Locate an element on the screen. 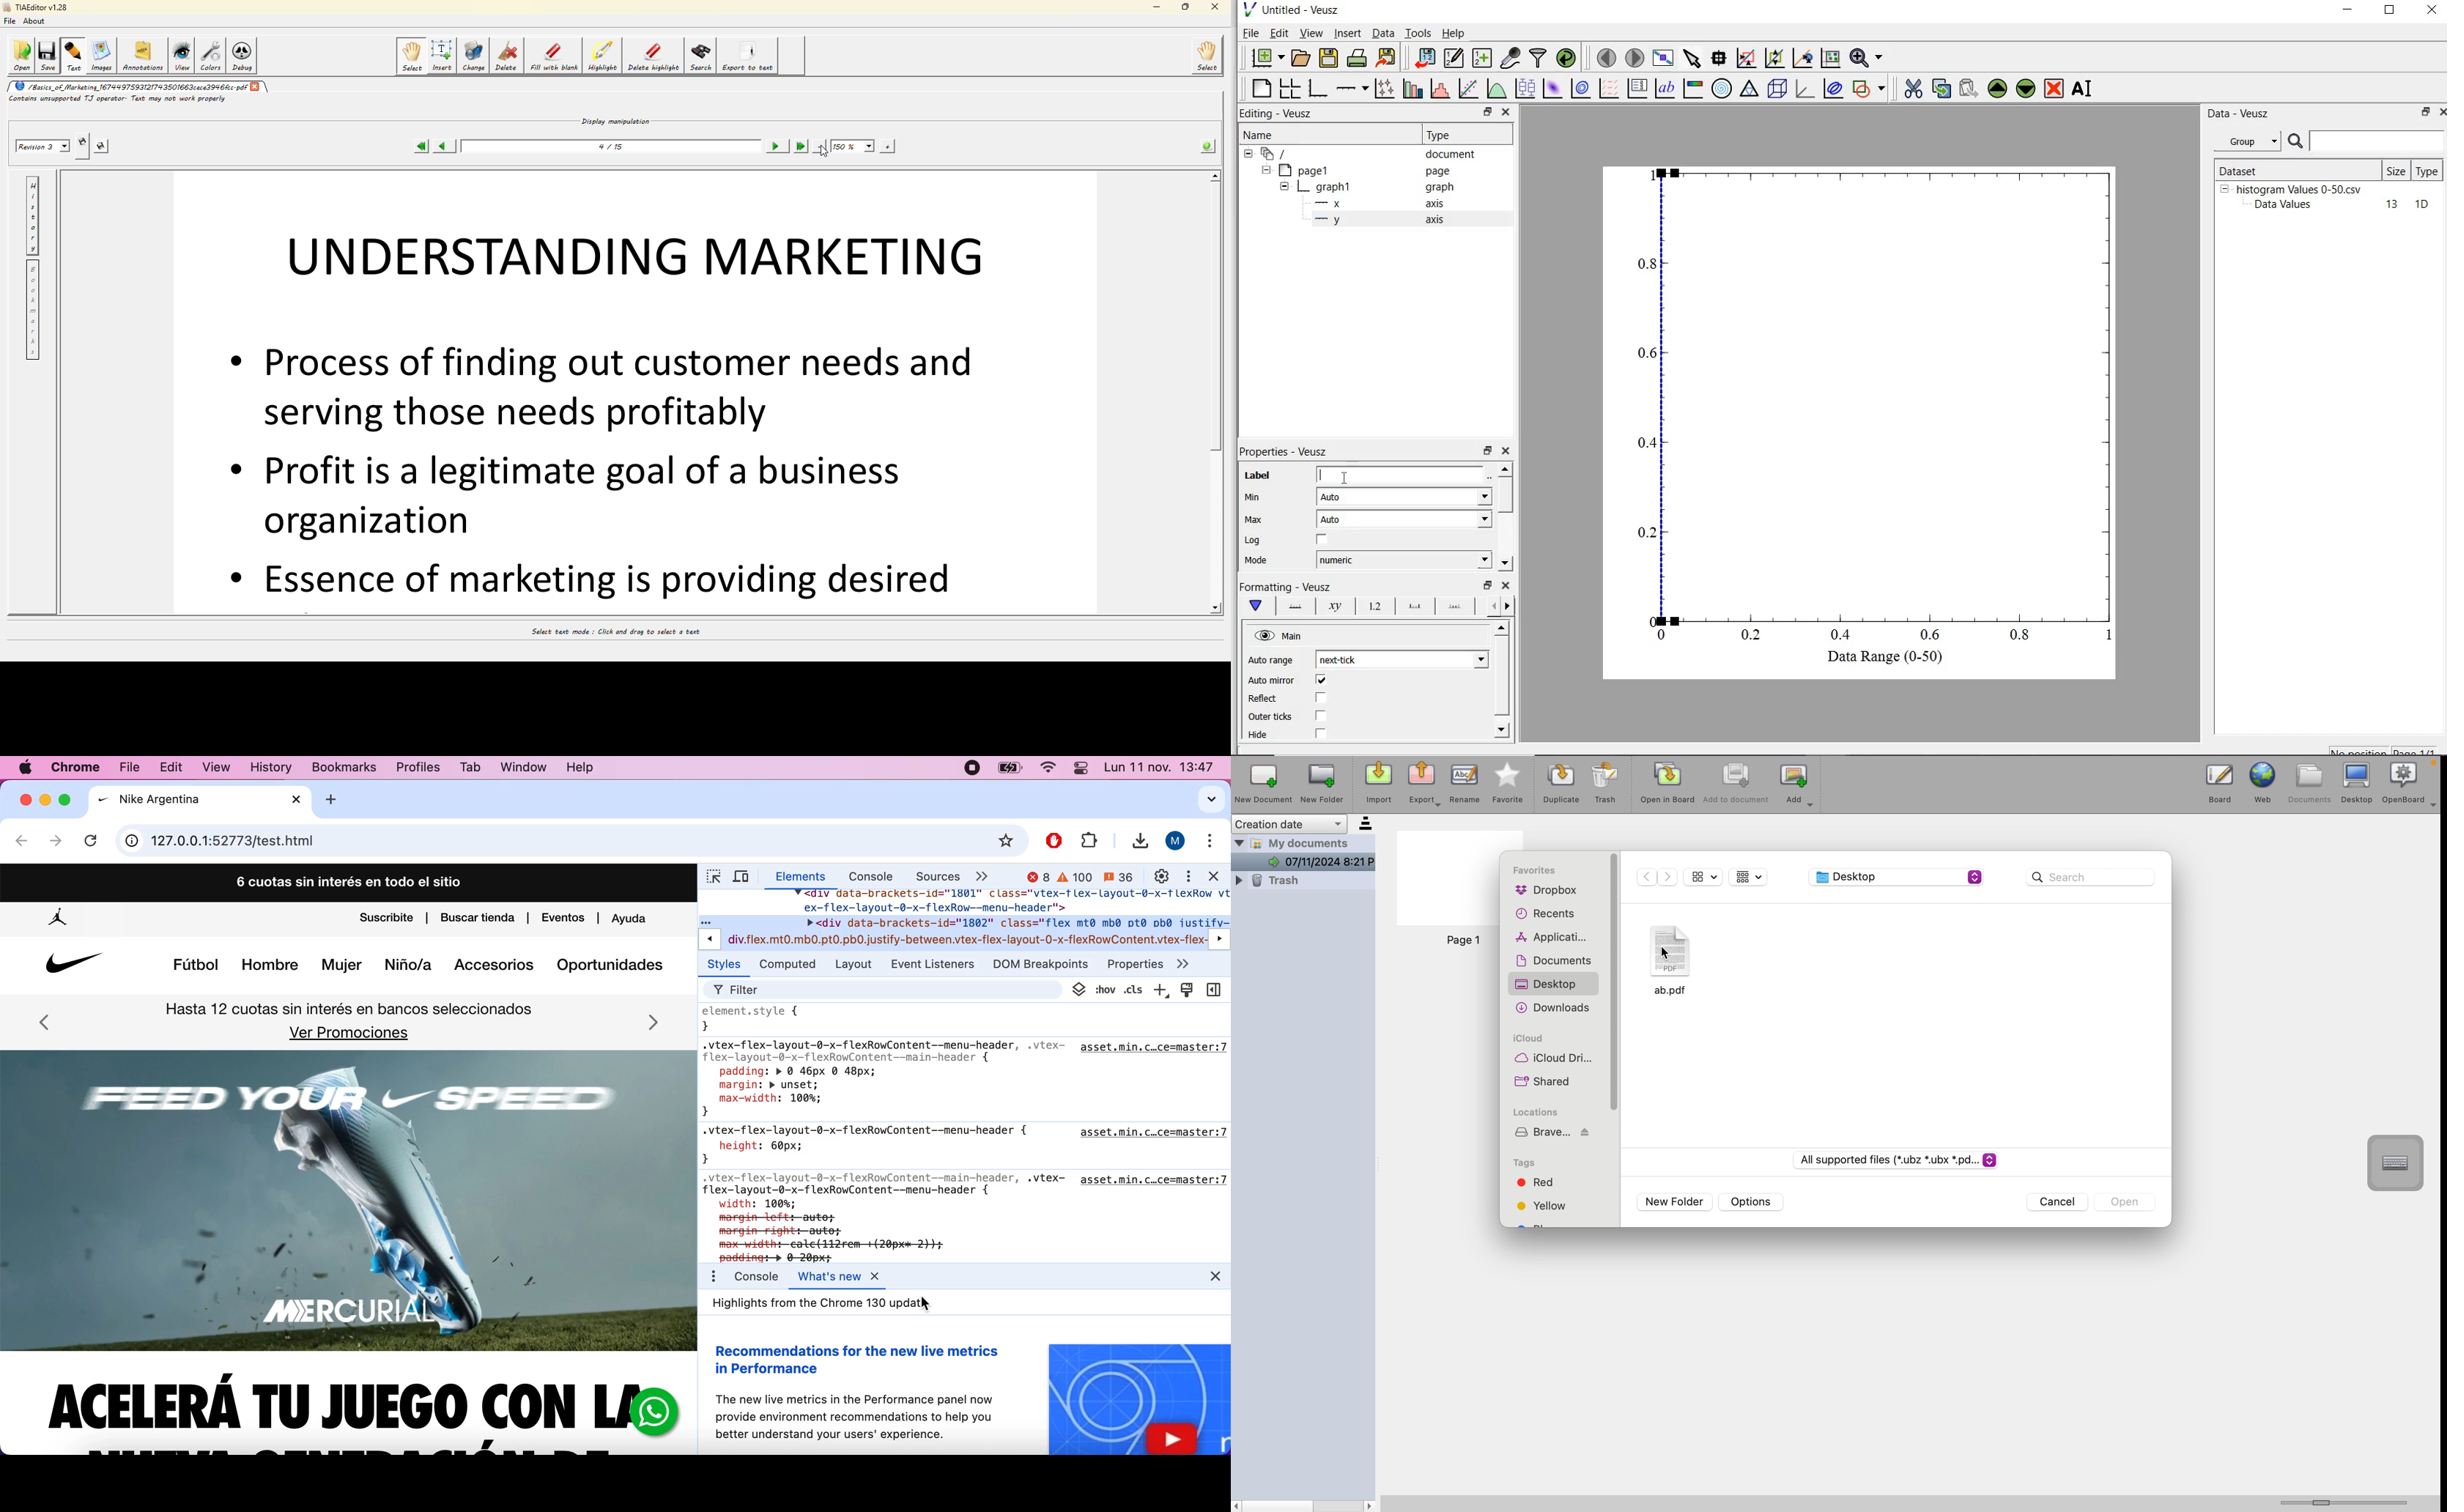 The image size is (2464, 1512). Up to 12 interest-free installments at selected banks is located at coordinates (349, 1009).